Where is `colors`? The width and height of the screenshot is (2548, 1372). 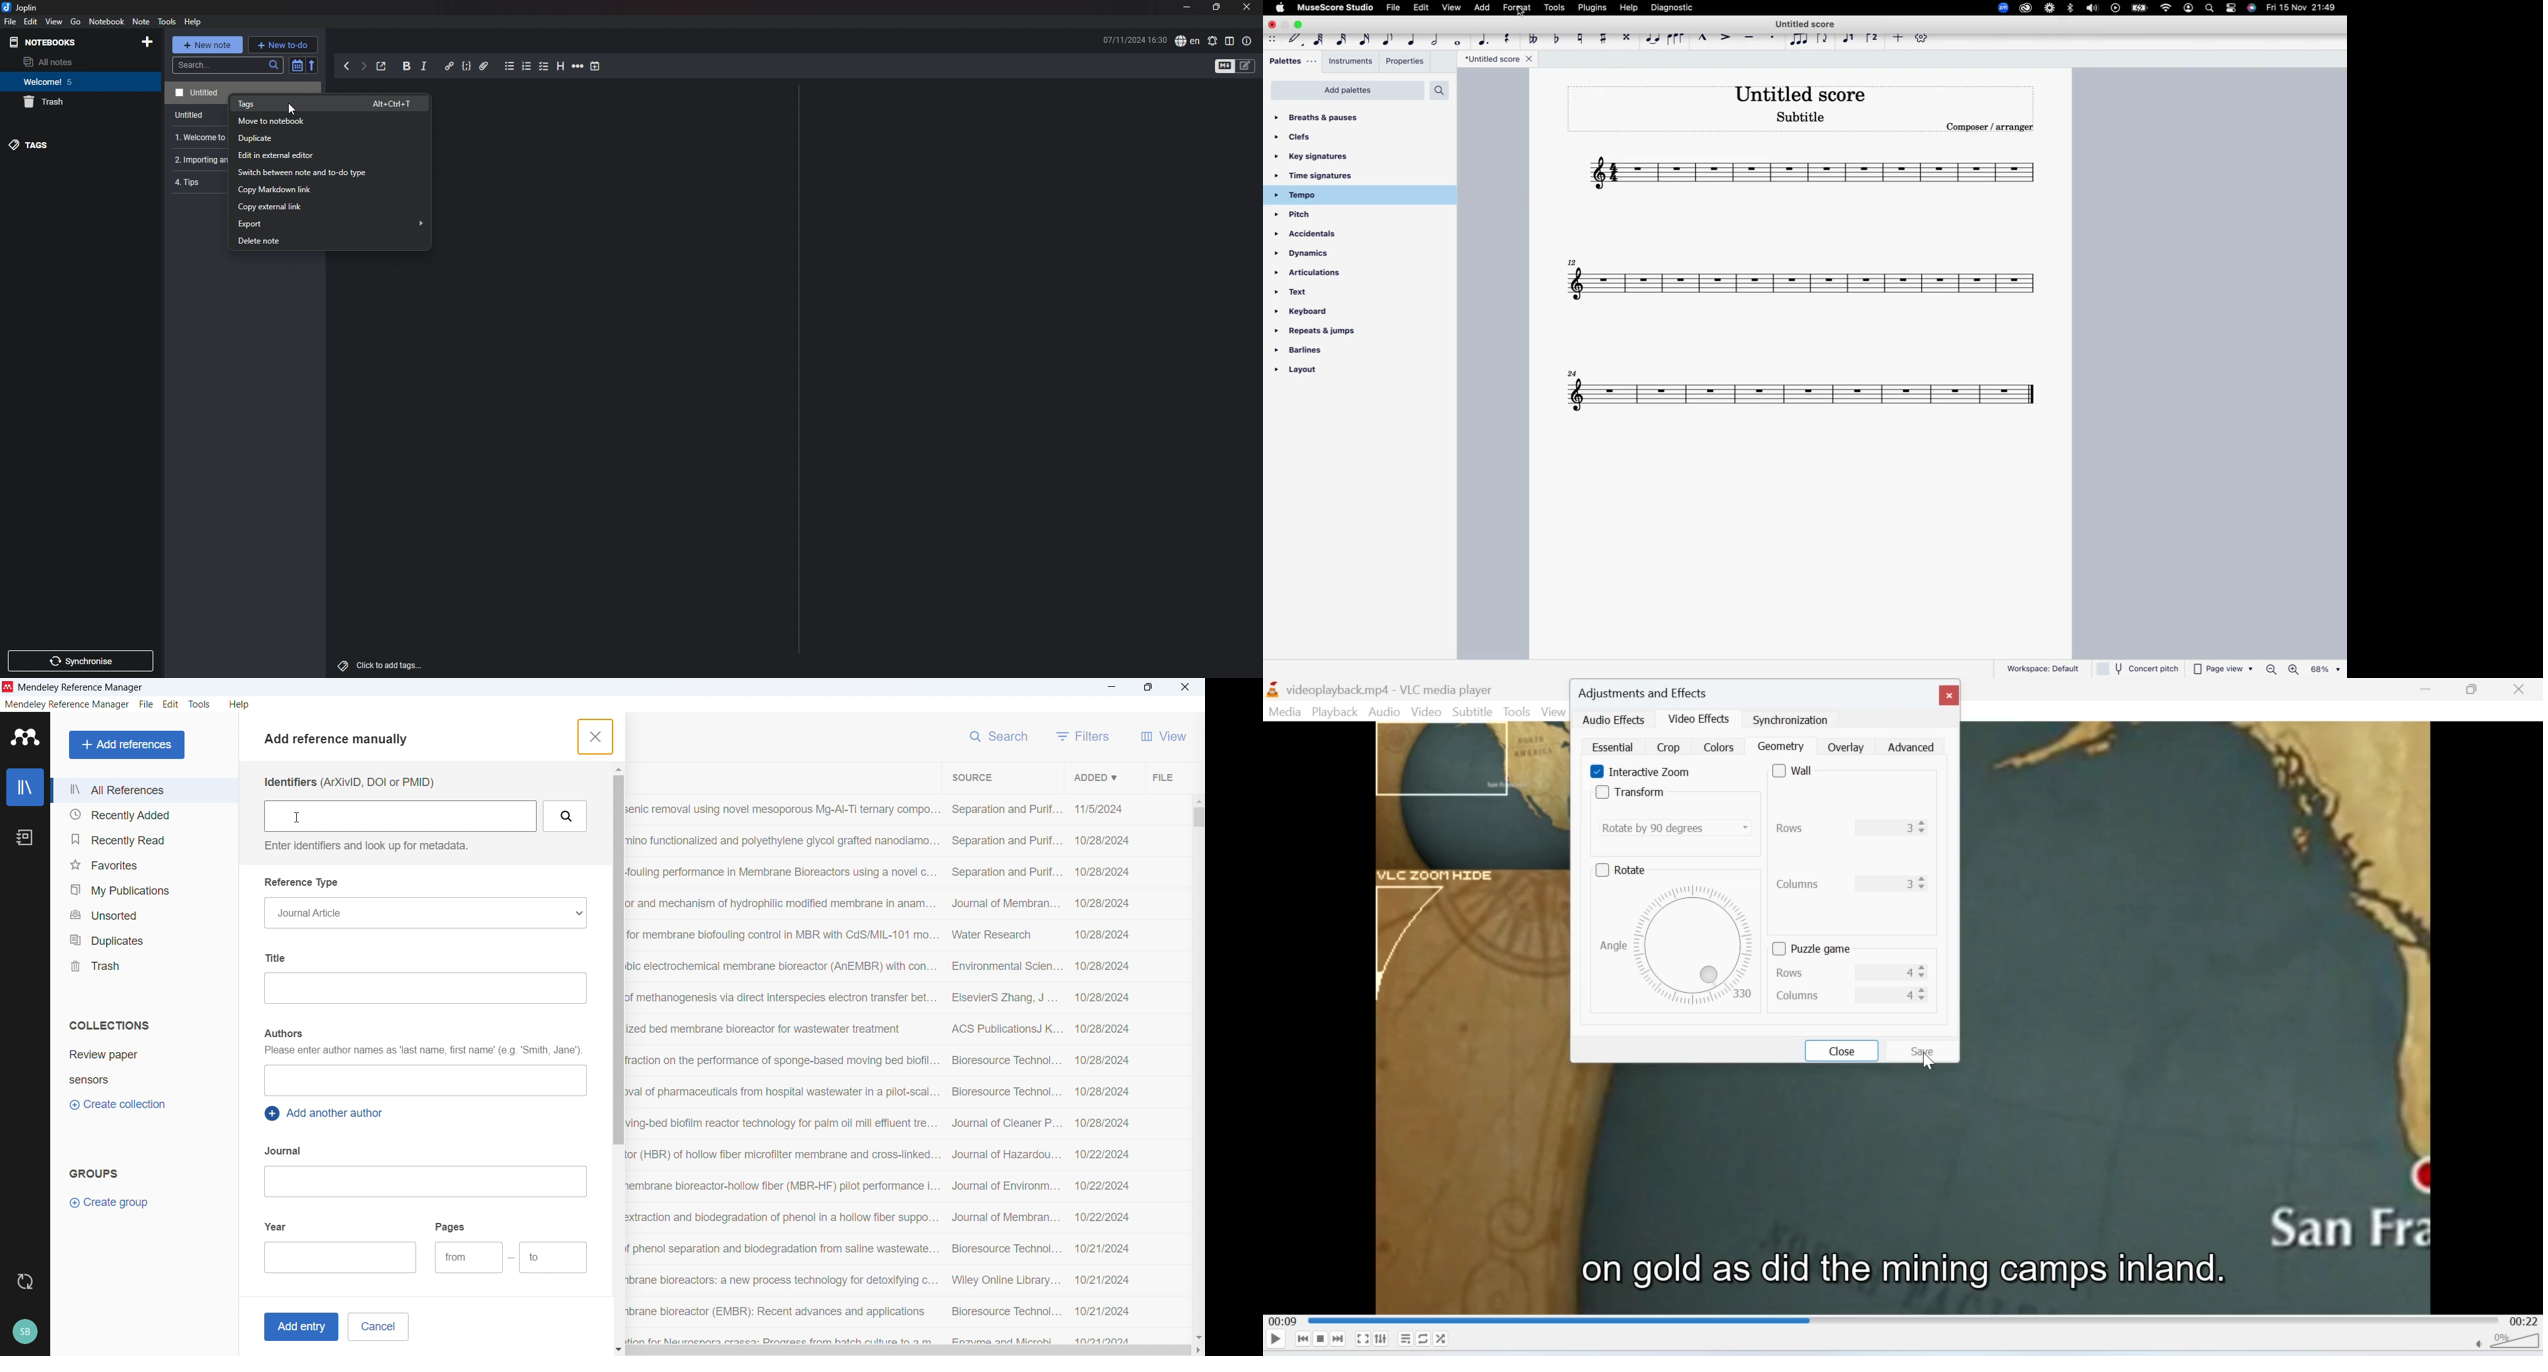
colors is located at coordinates (1718, 747).